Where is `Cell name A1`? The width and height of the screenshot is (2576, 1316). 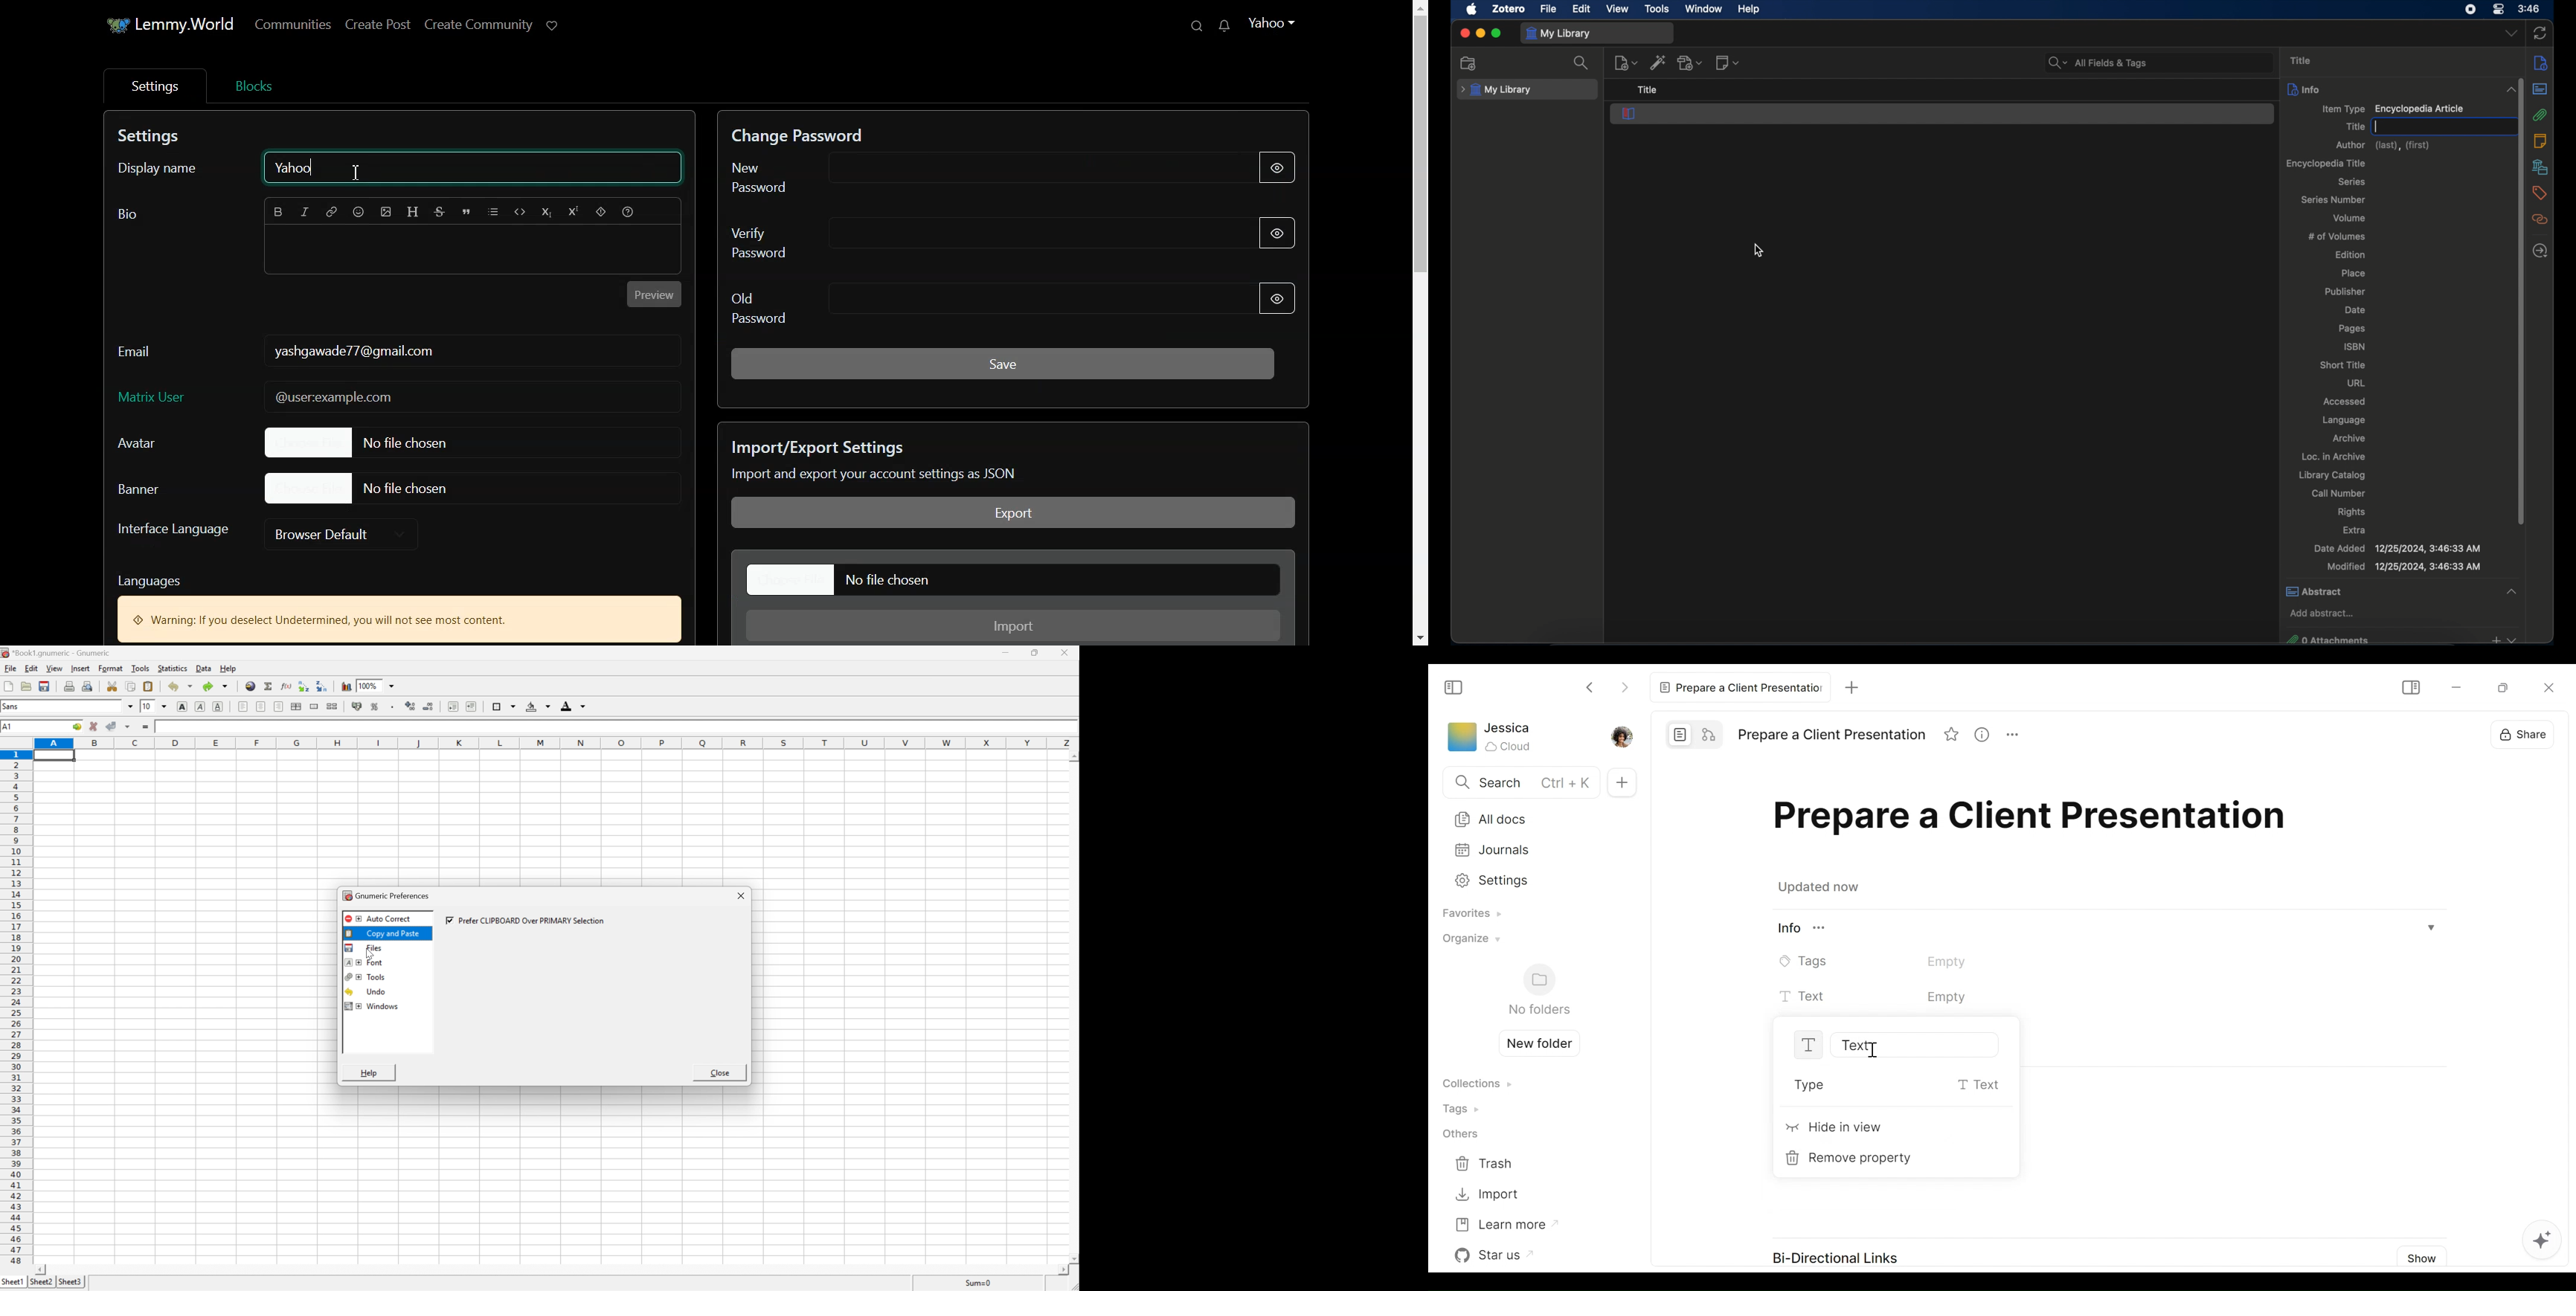 Cell name A1 is located at coordinates (30, 727).